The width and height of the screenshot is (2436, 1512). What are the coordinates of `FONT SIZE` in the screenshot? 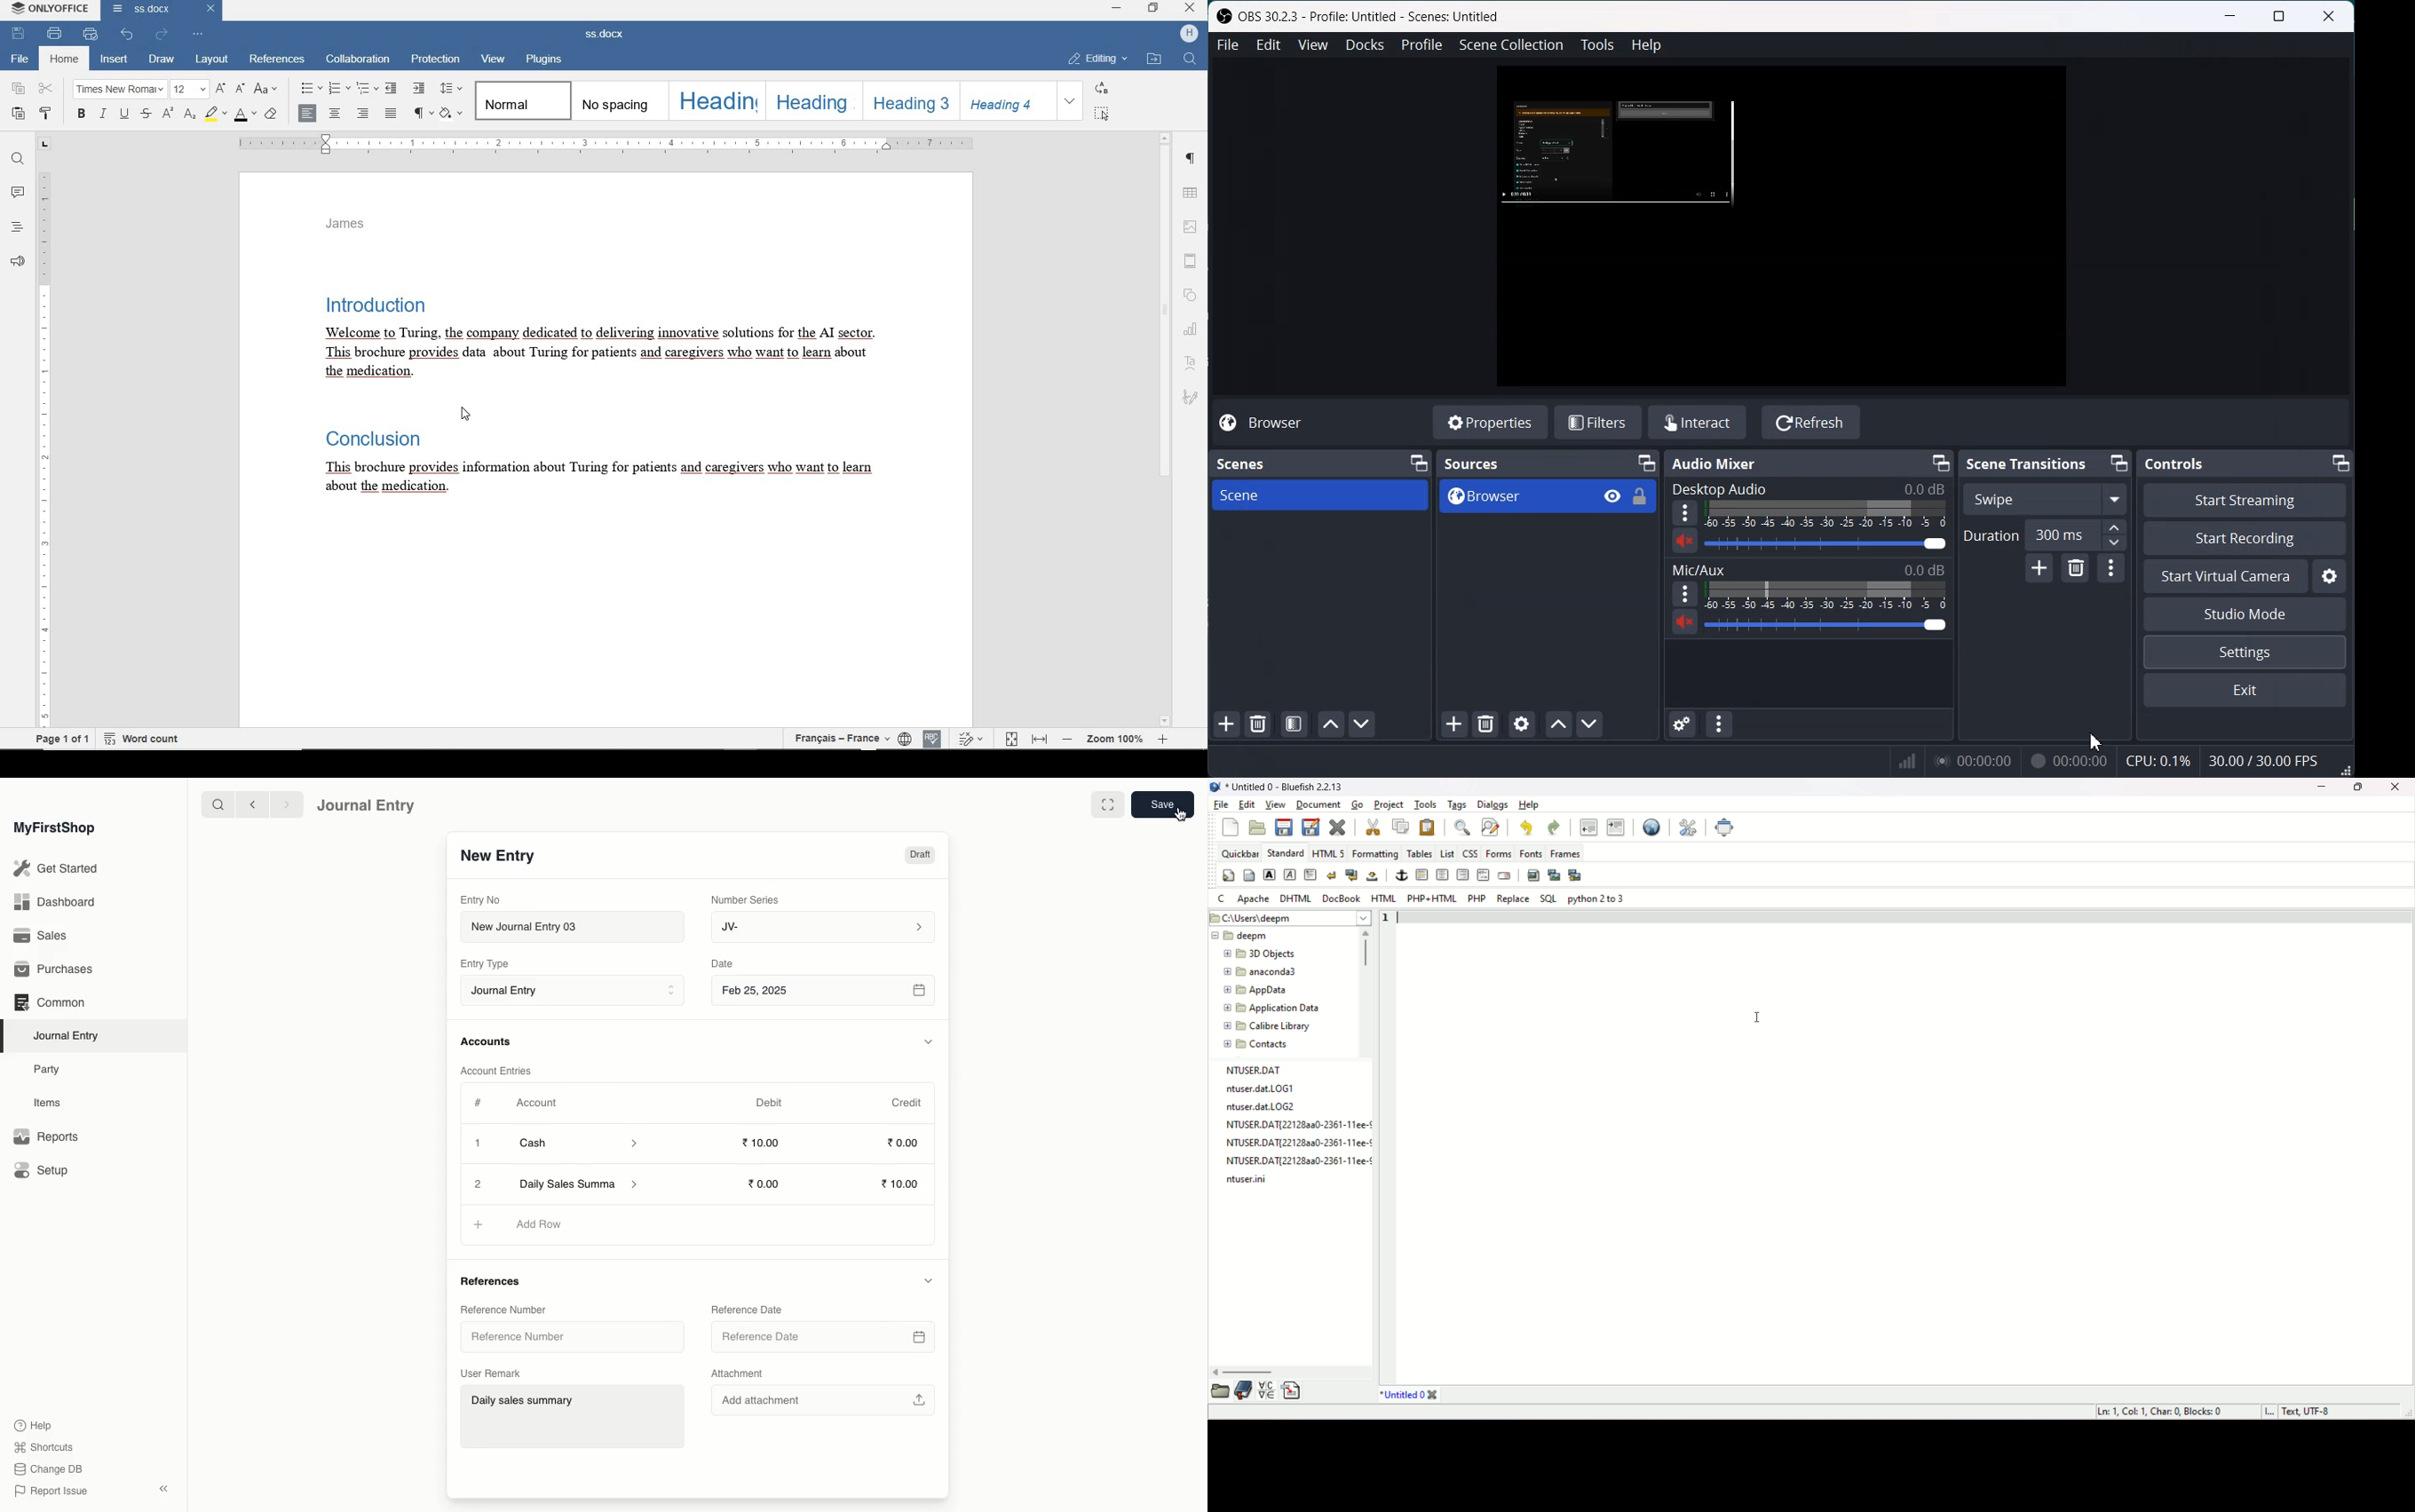 It's located at (190, 90).